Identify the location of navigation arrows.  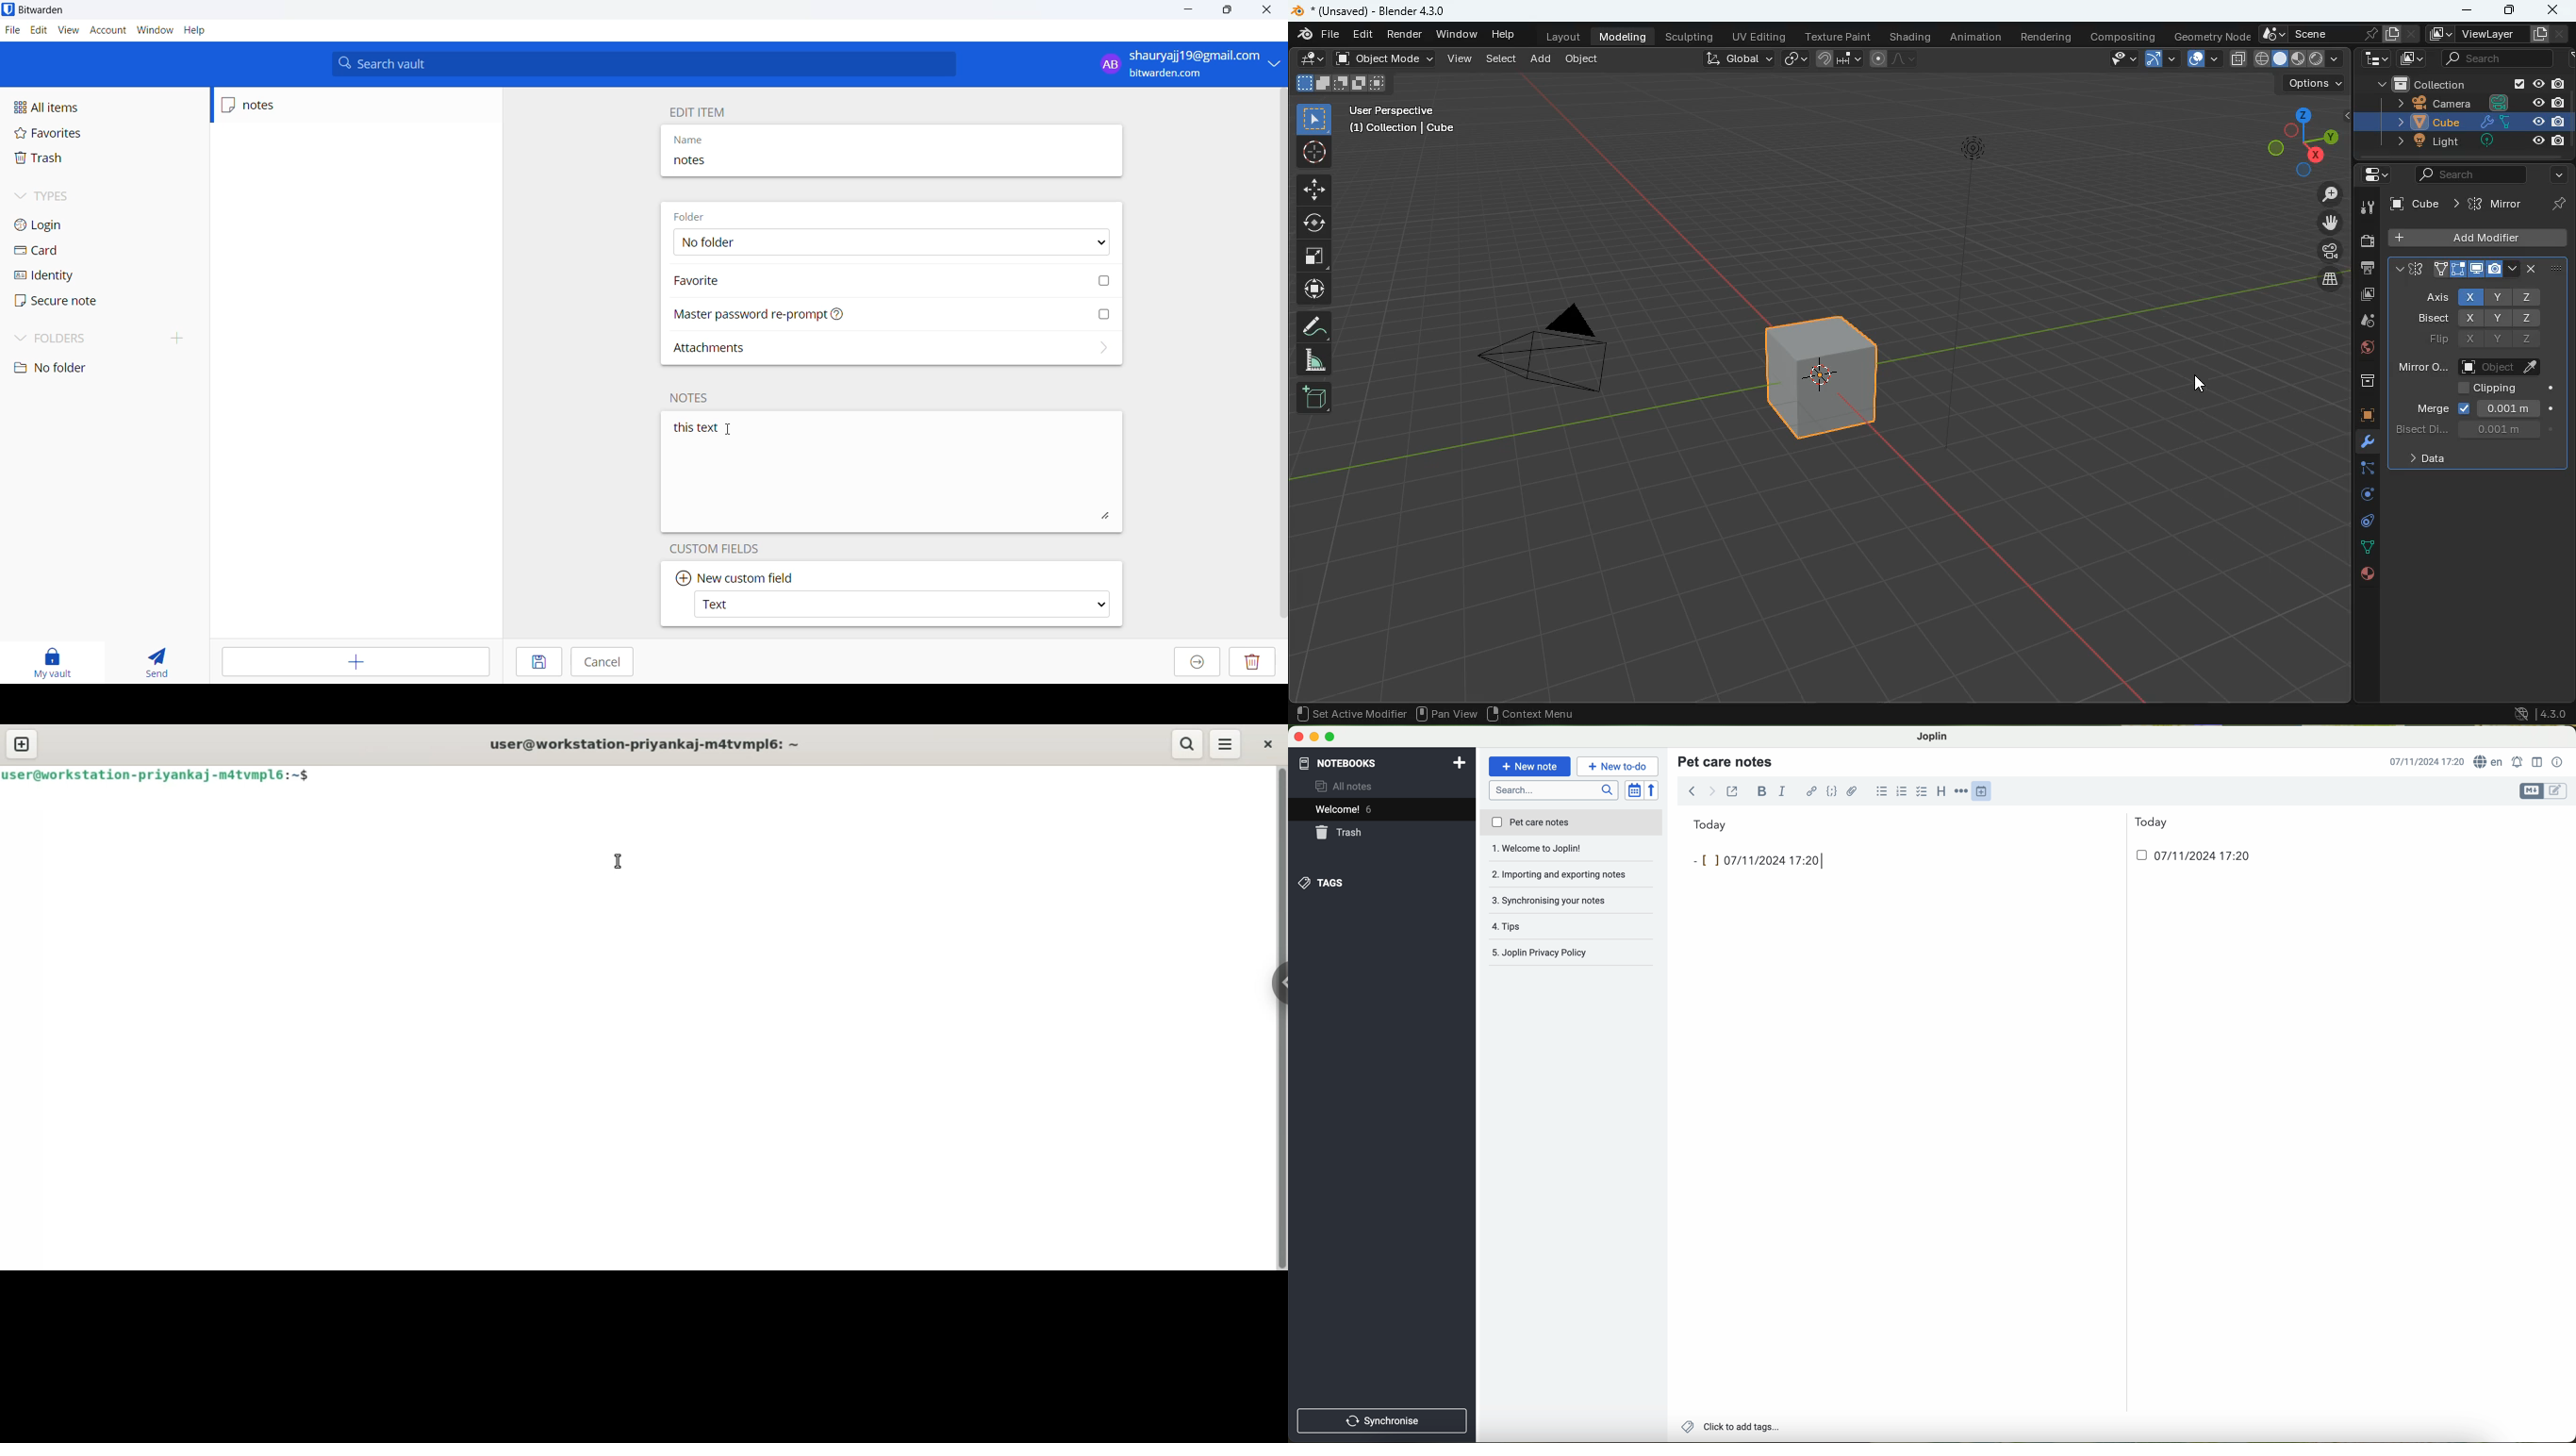
(1700, 791).